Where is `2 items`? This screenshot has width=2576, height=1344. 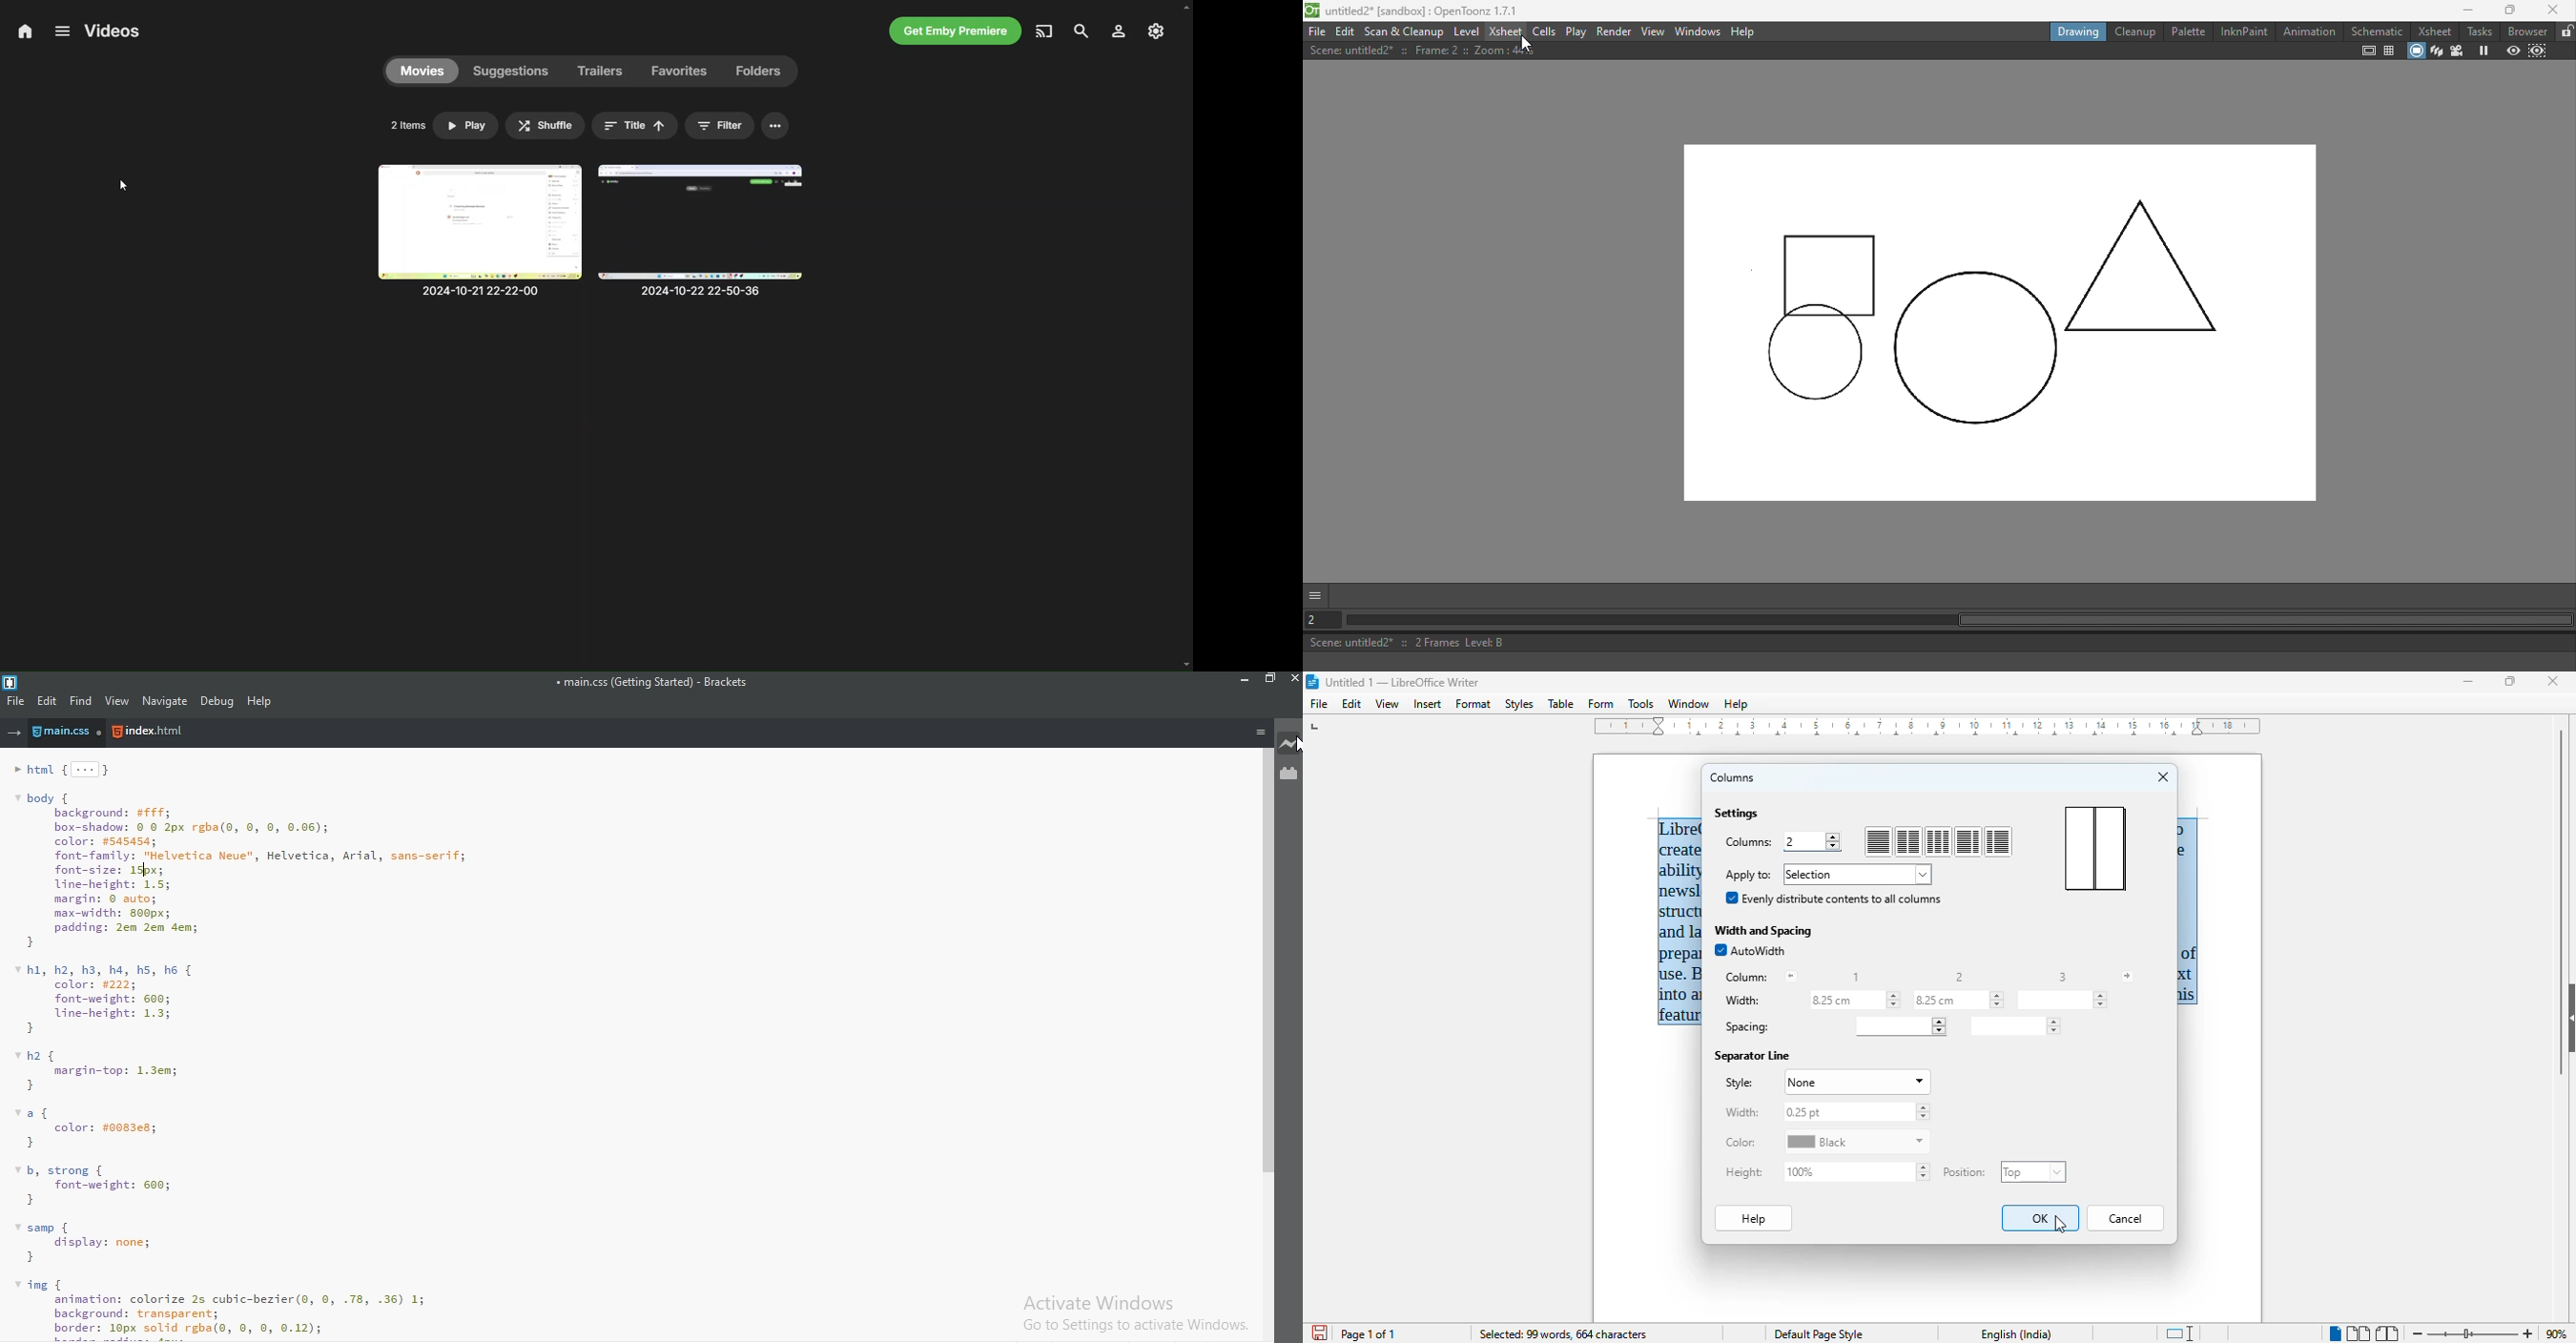 2 items is located at coordinates (408, 125).